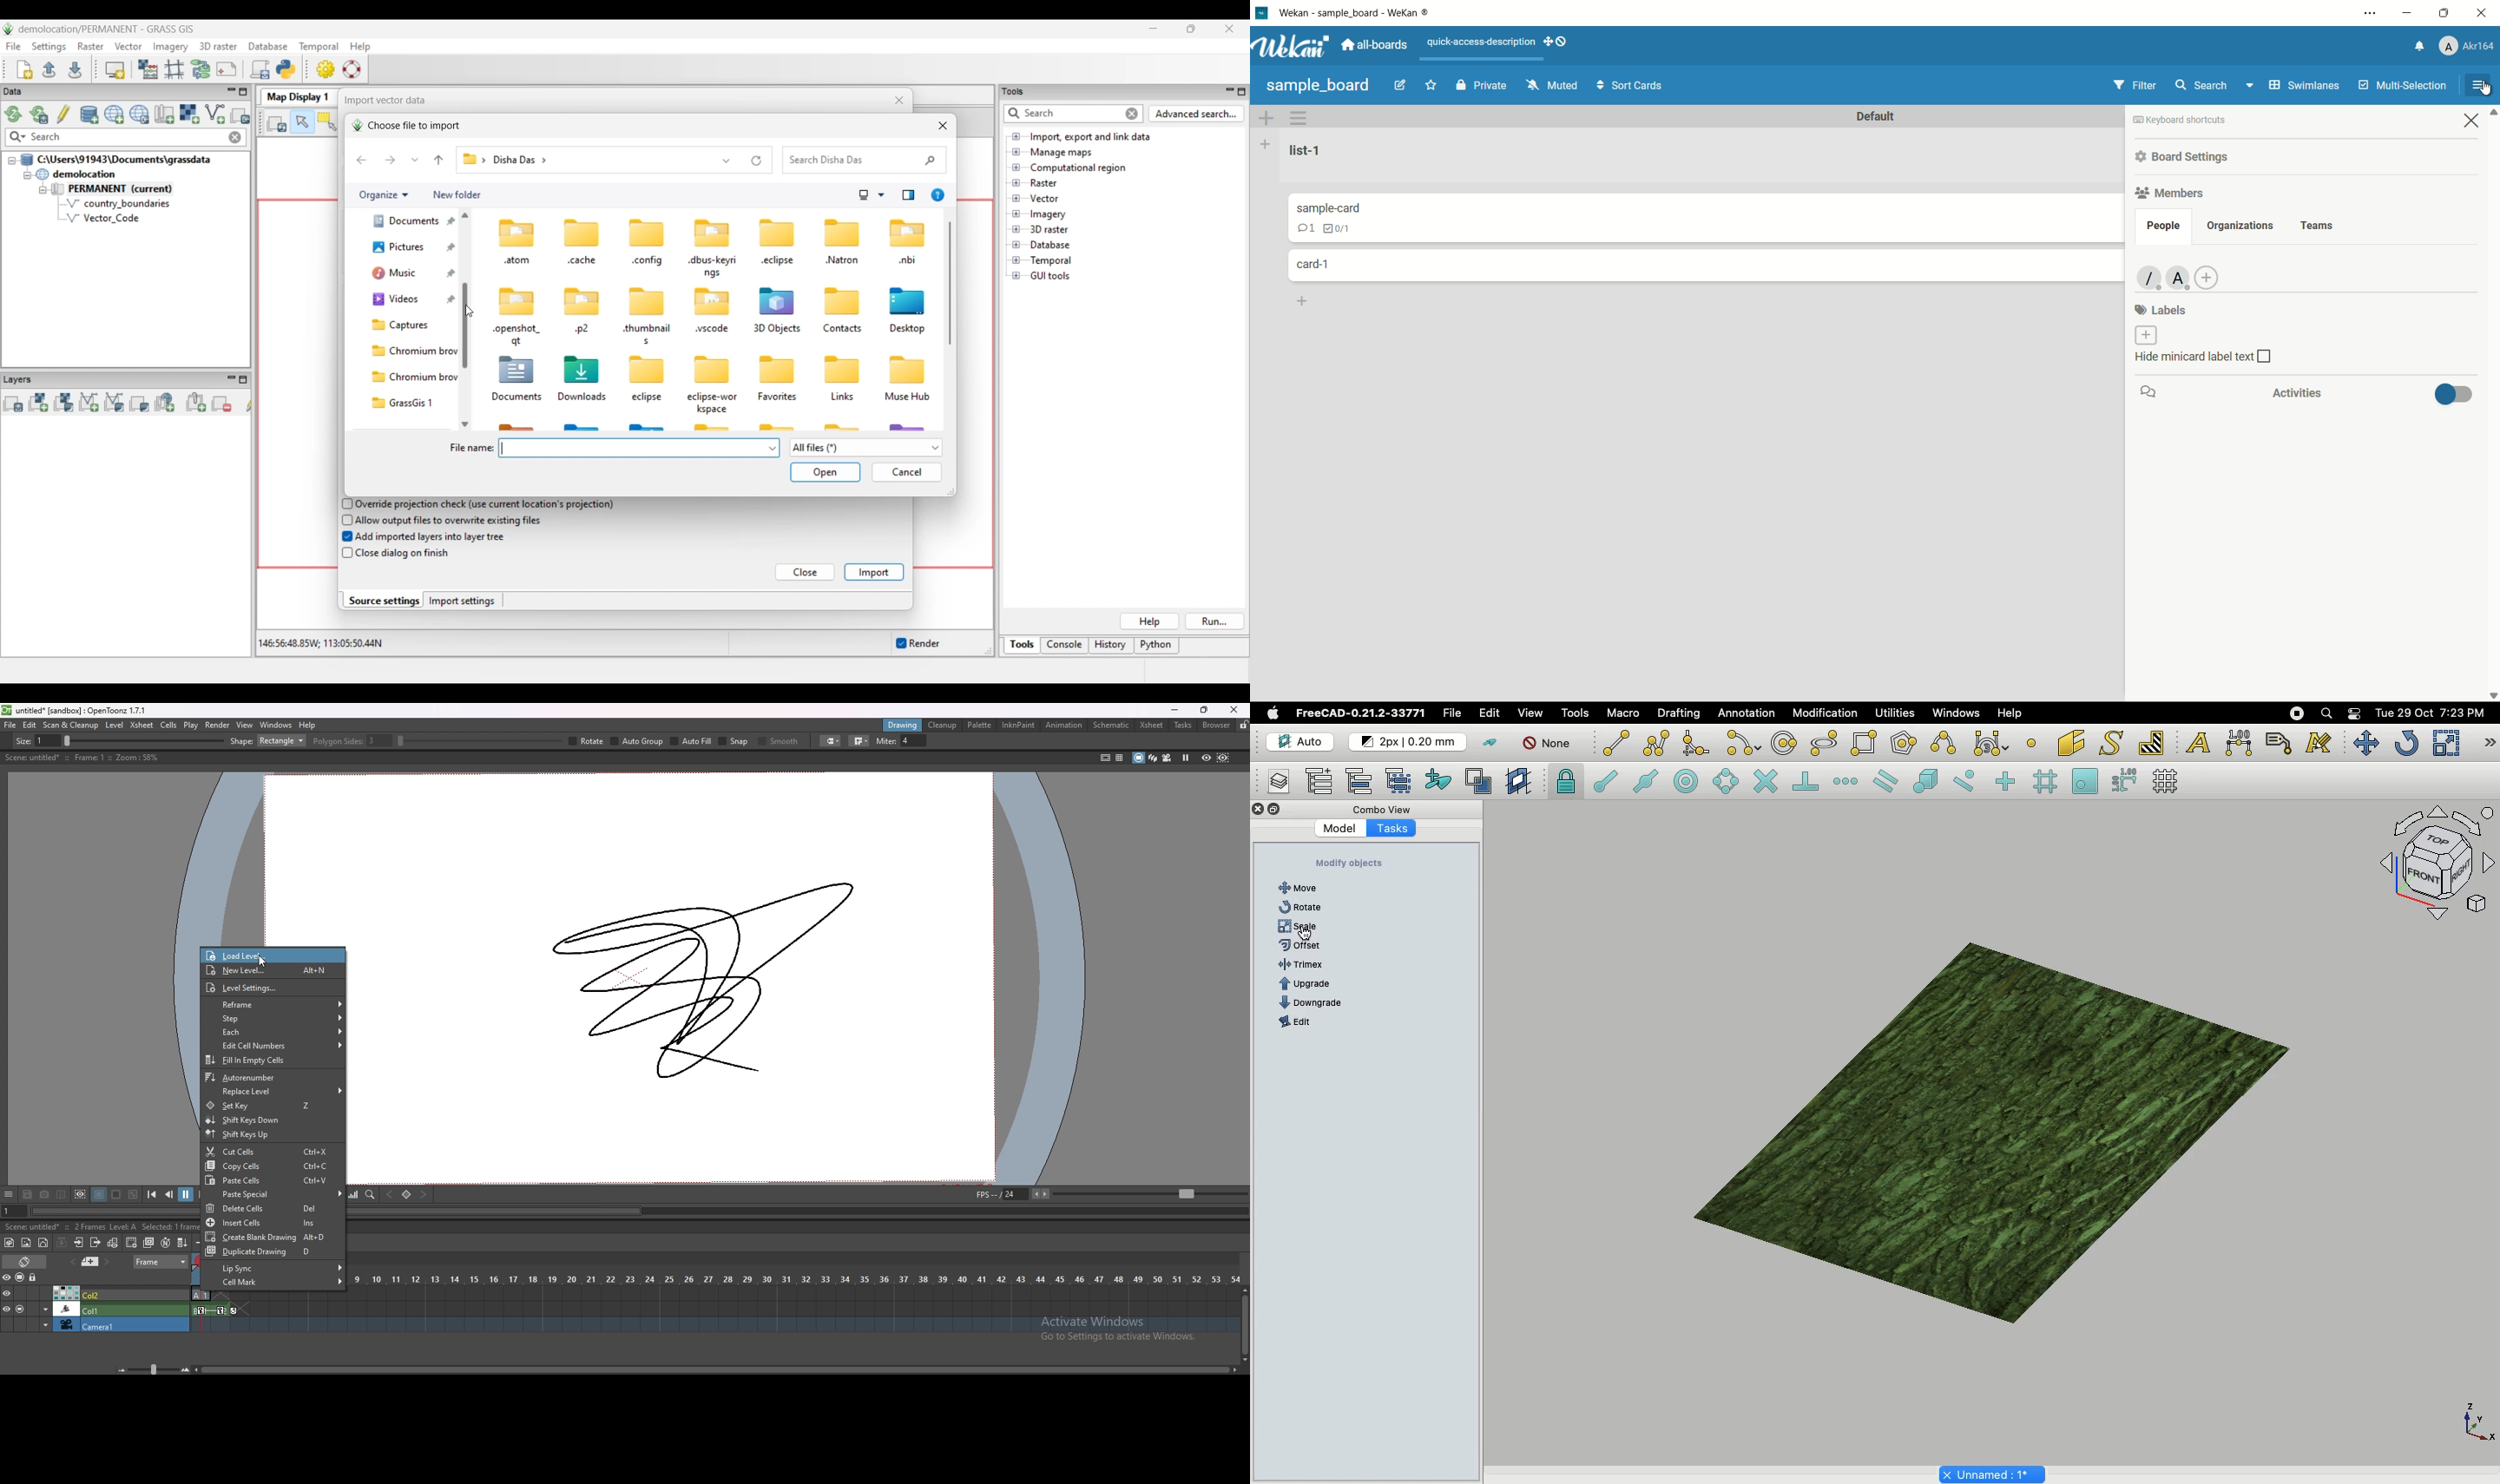  What do you see at coordinates (1409, 742) in the screenshot?
I see `Change default style for new objects` at bounding box center [1409, 742].